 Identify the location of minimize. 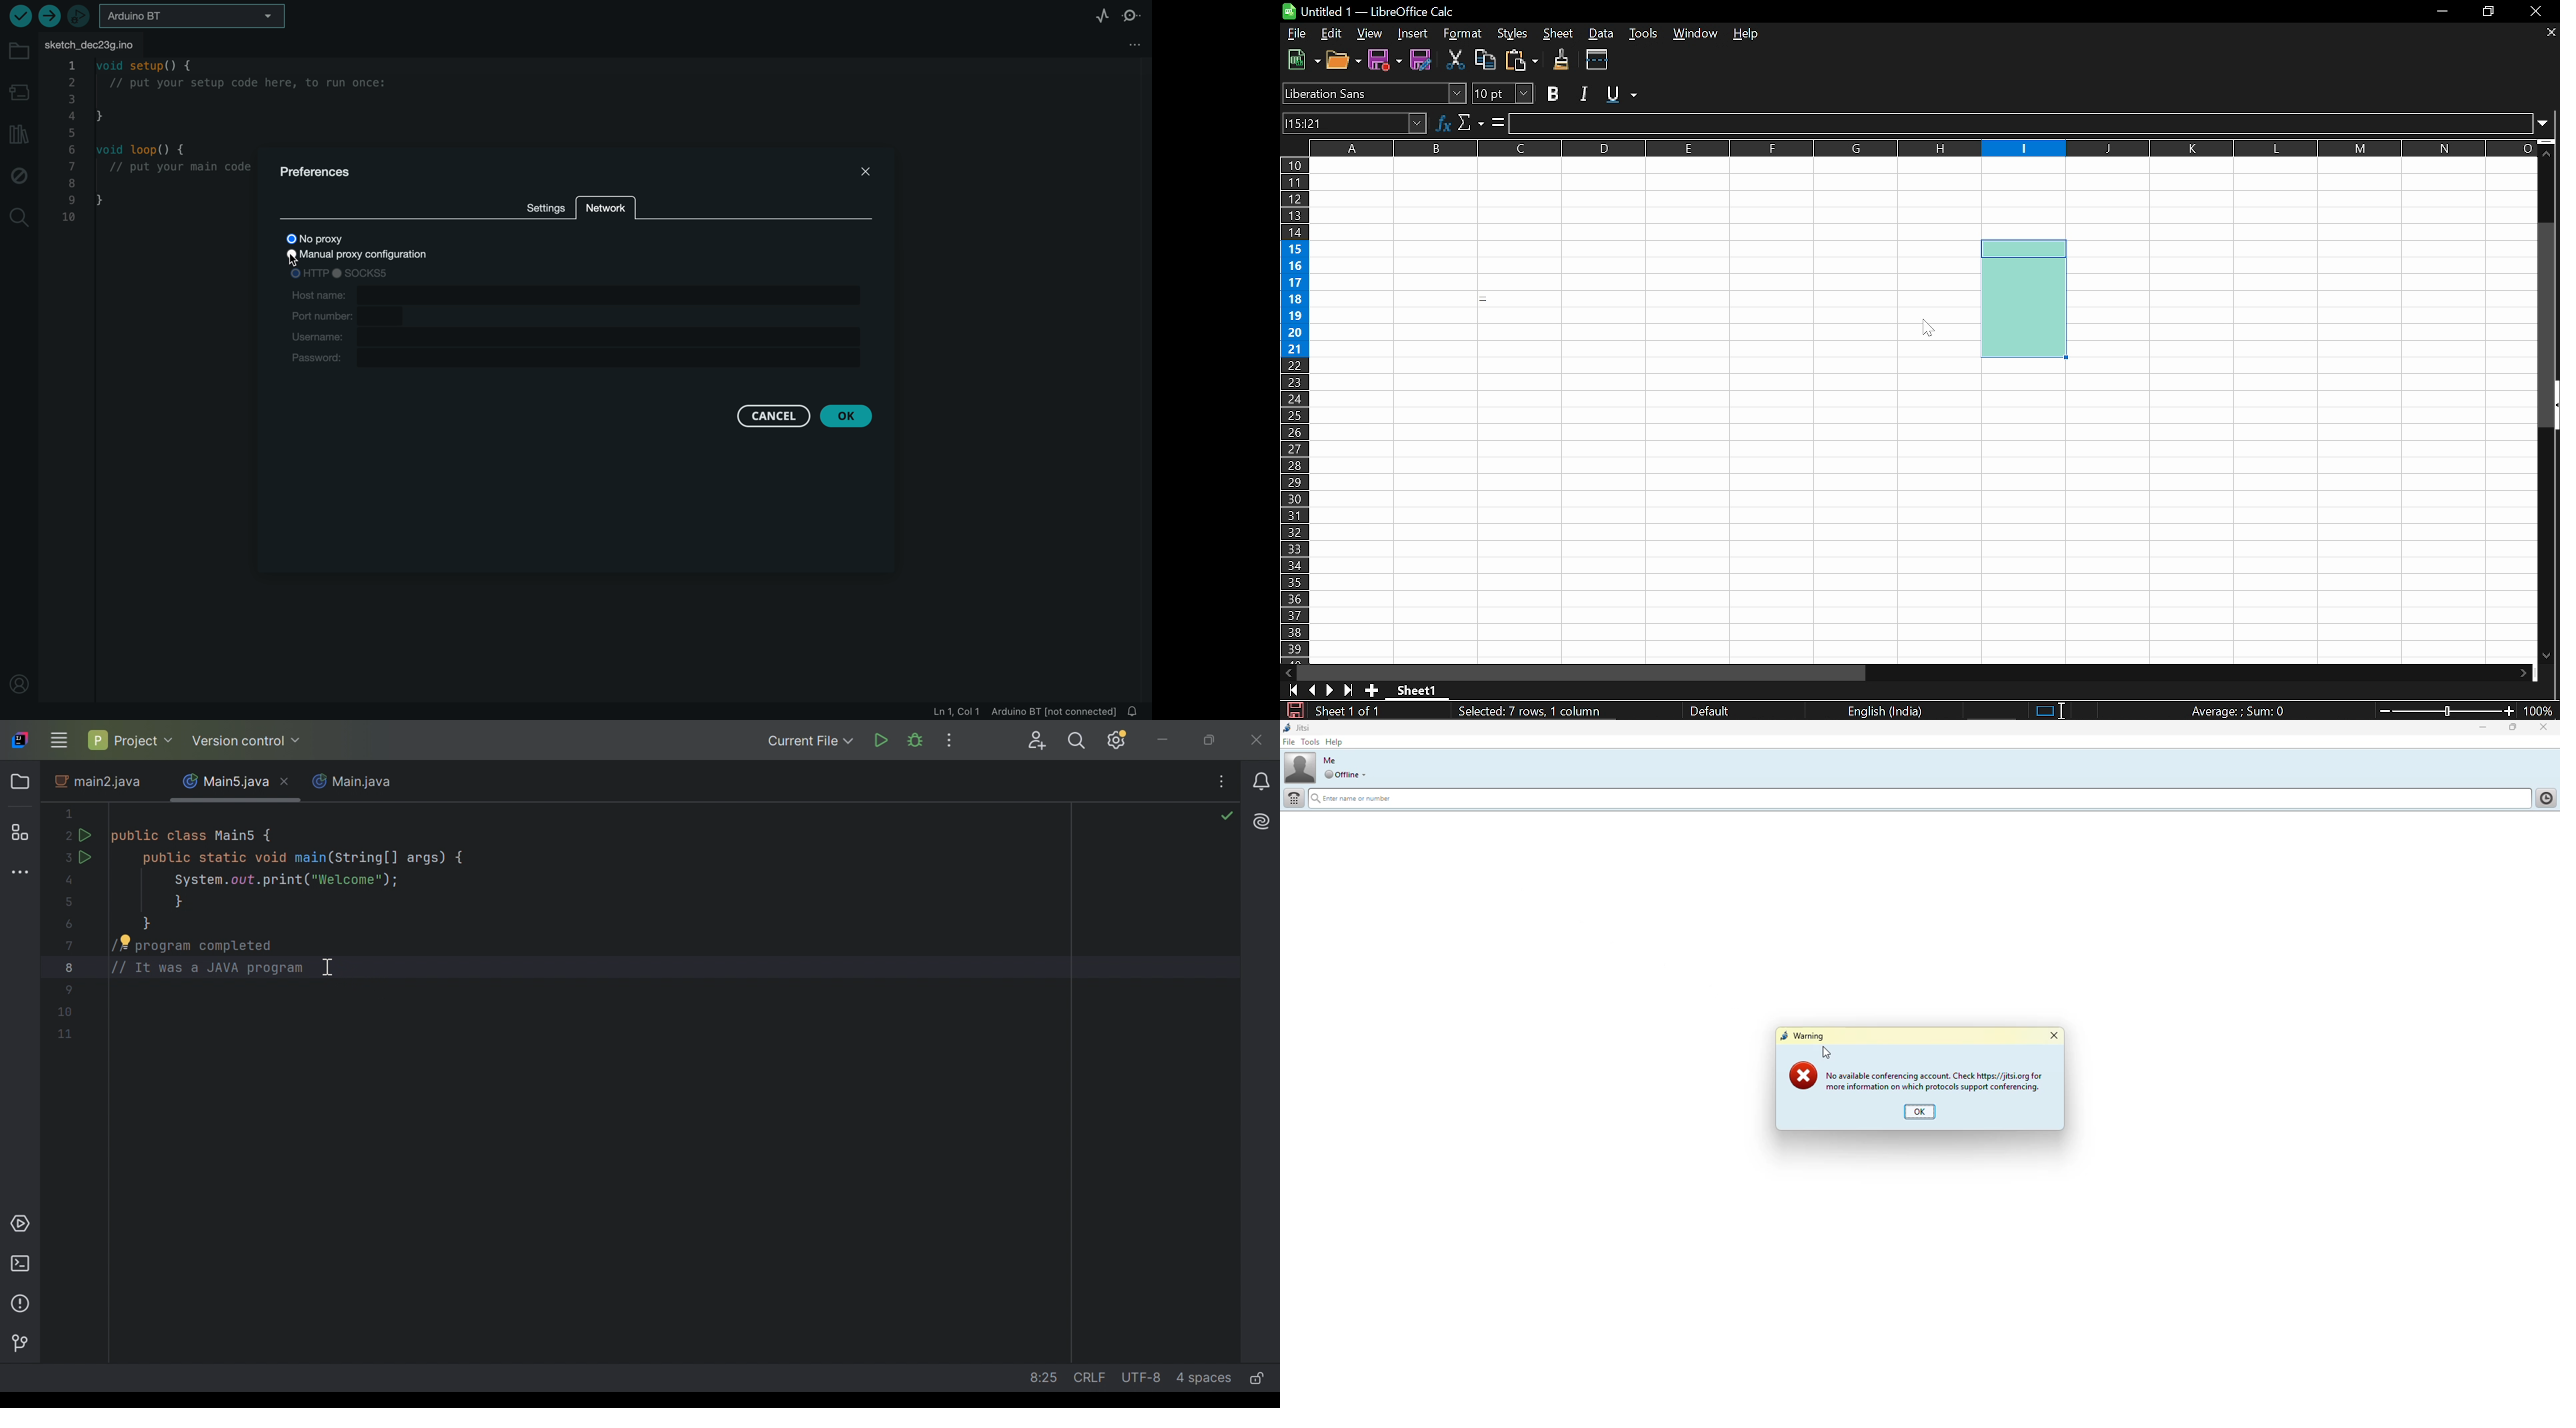
(2482, 728).